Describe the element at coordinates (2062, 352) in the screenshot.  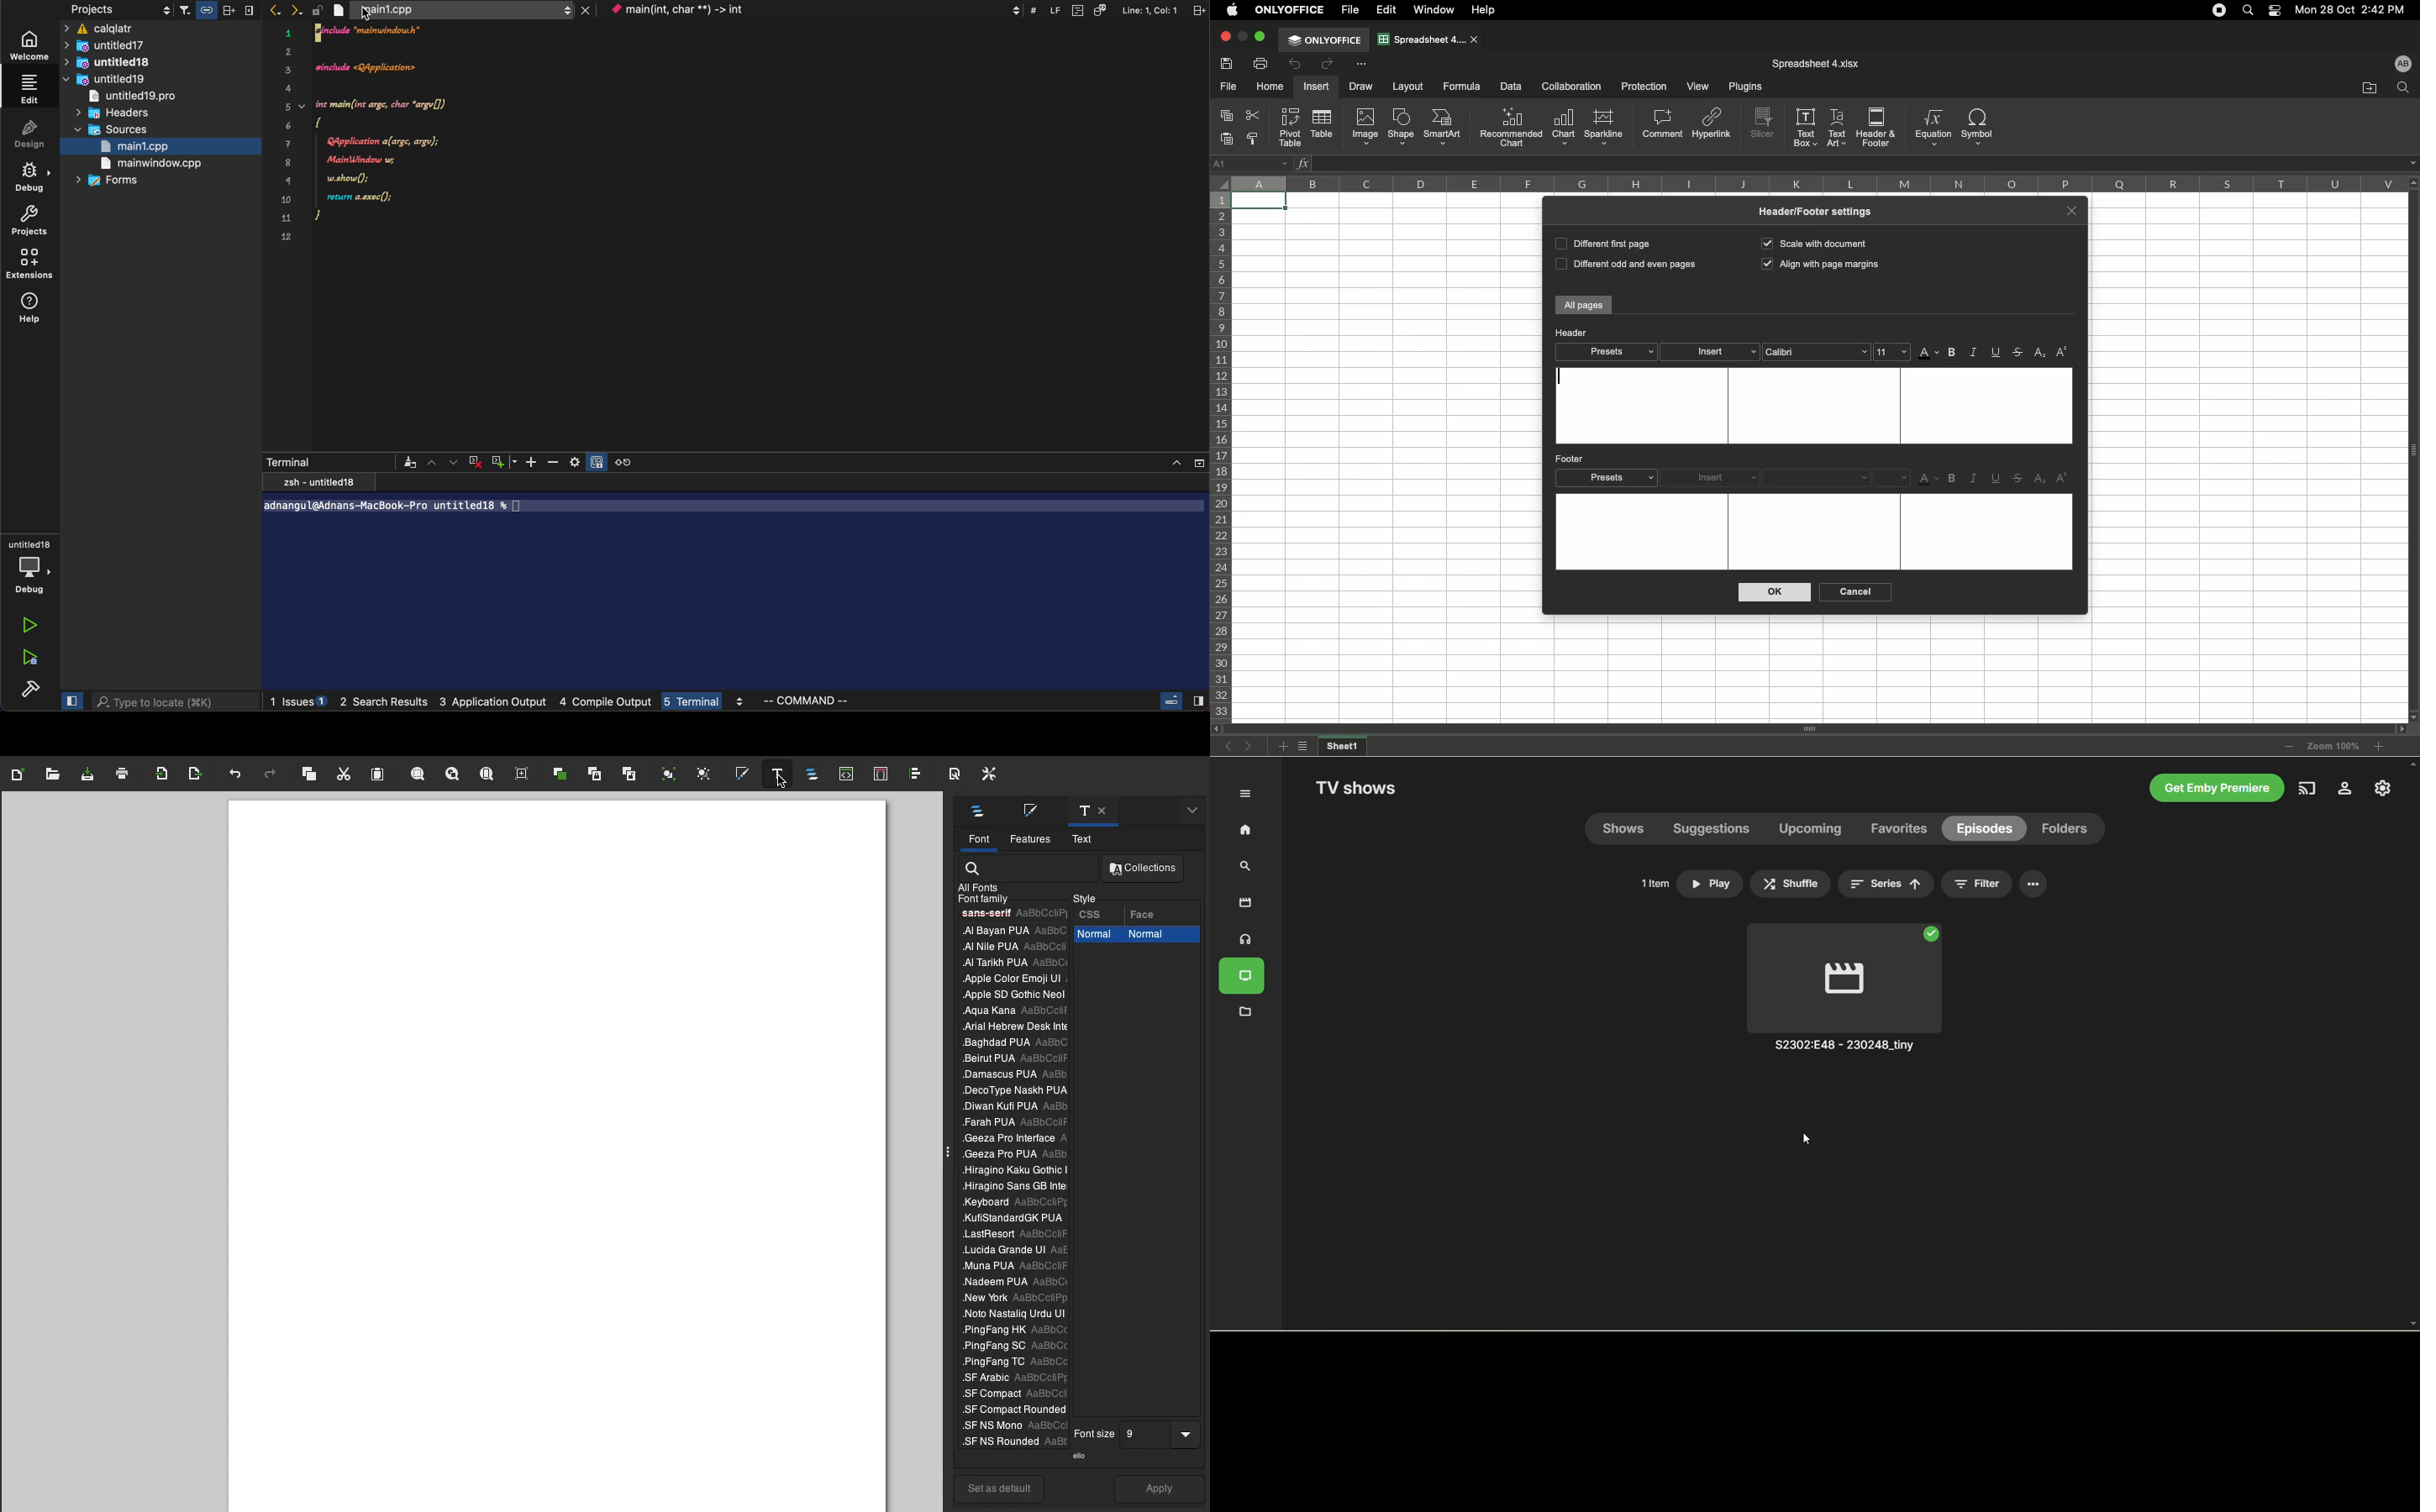
I see `Superscript` at that location.